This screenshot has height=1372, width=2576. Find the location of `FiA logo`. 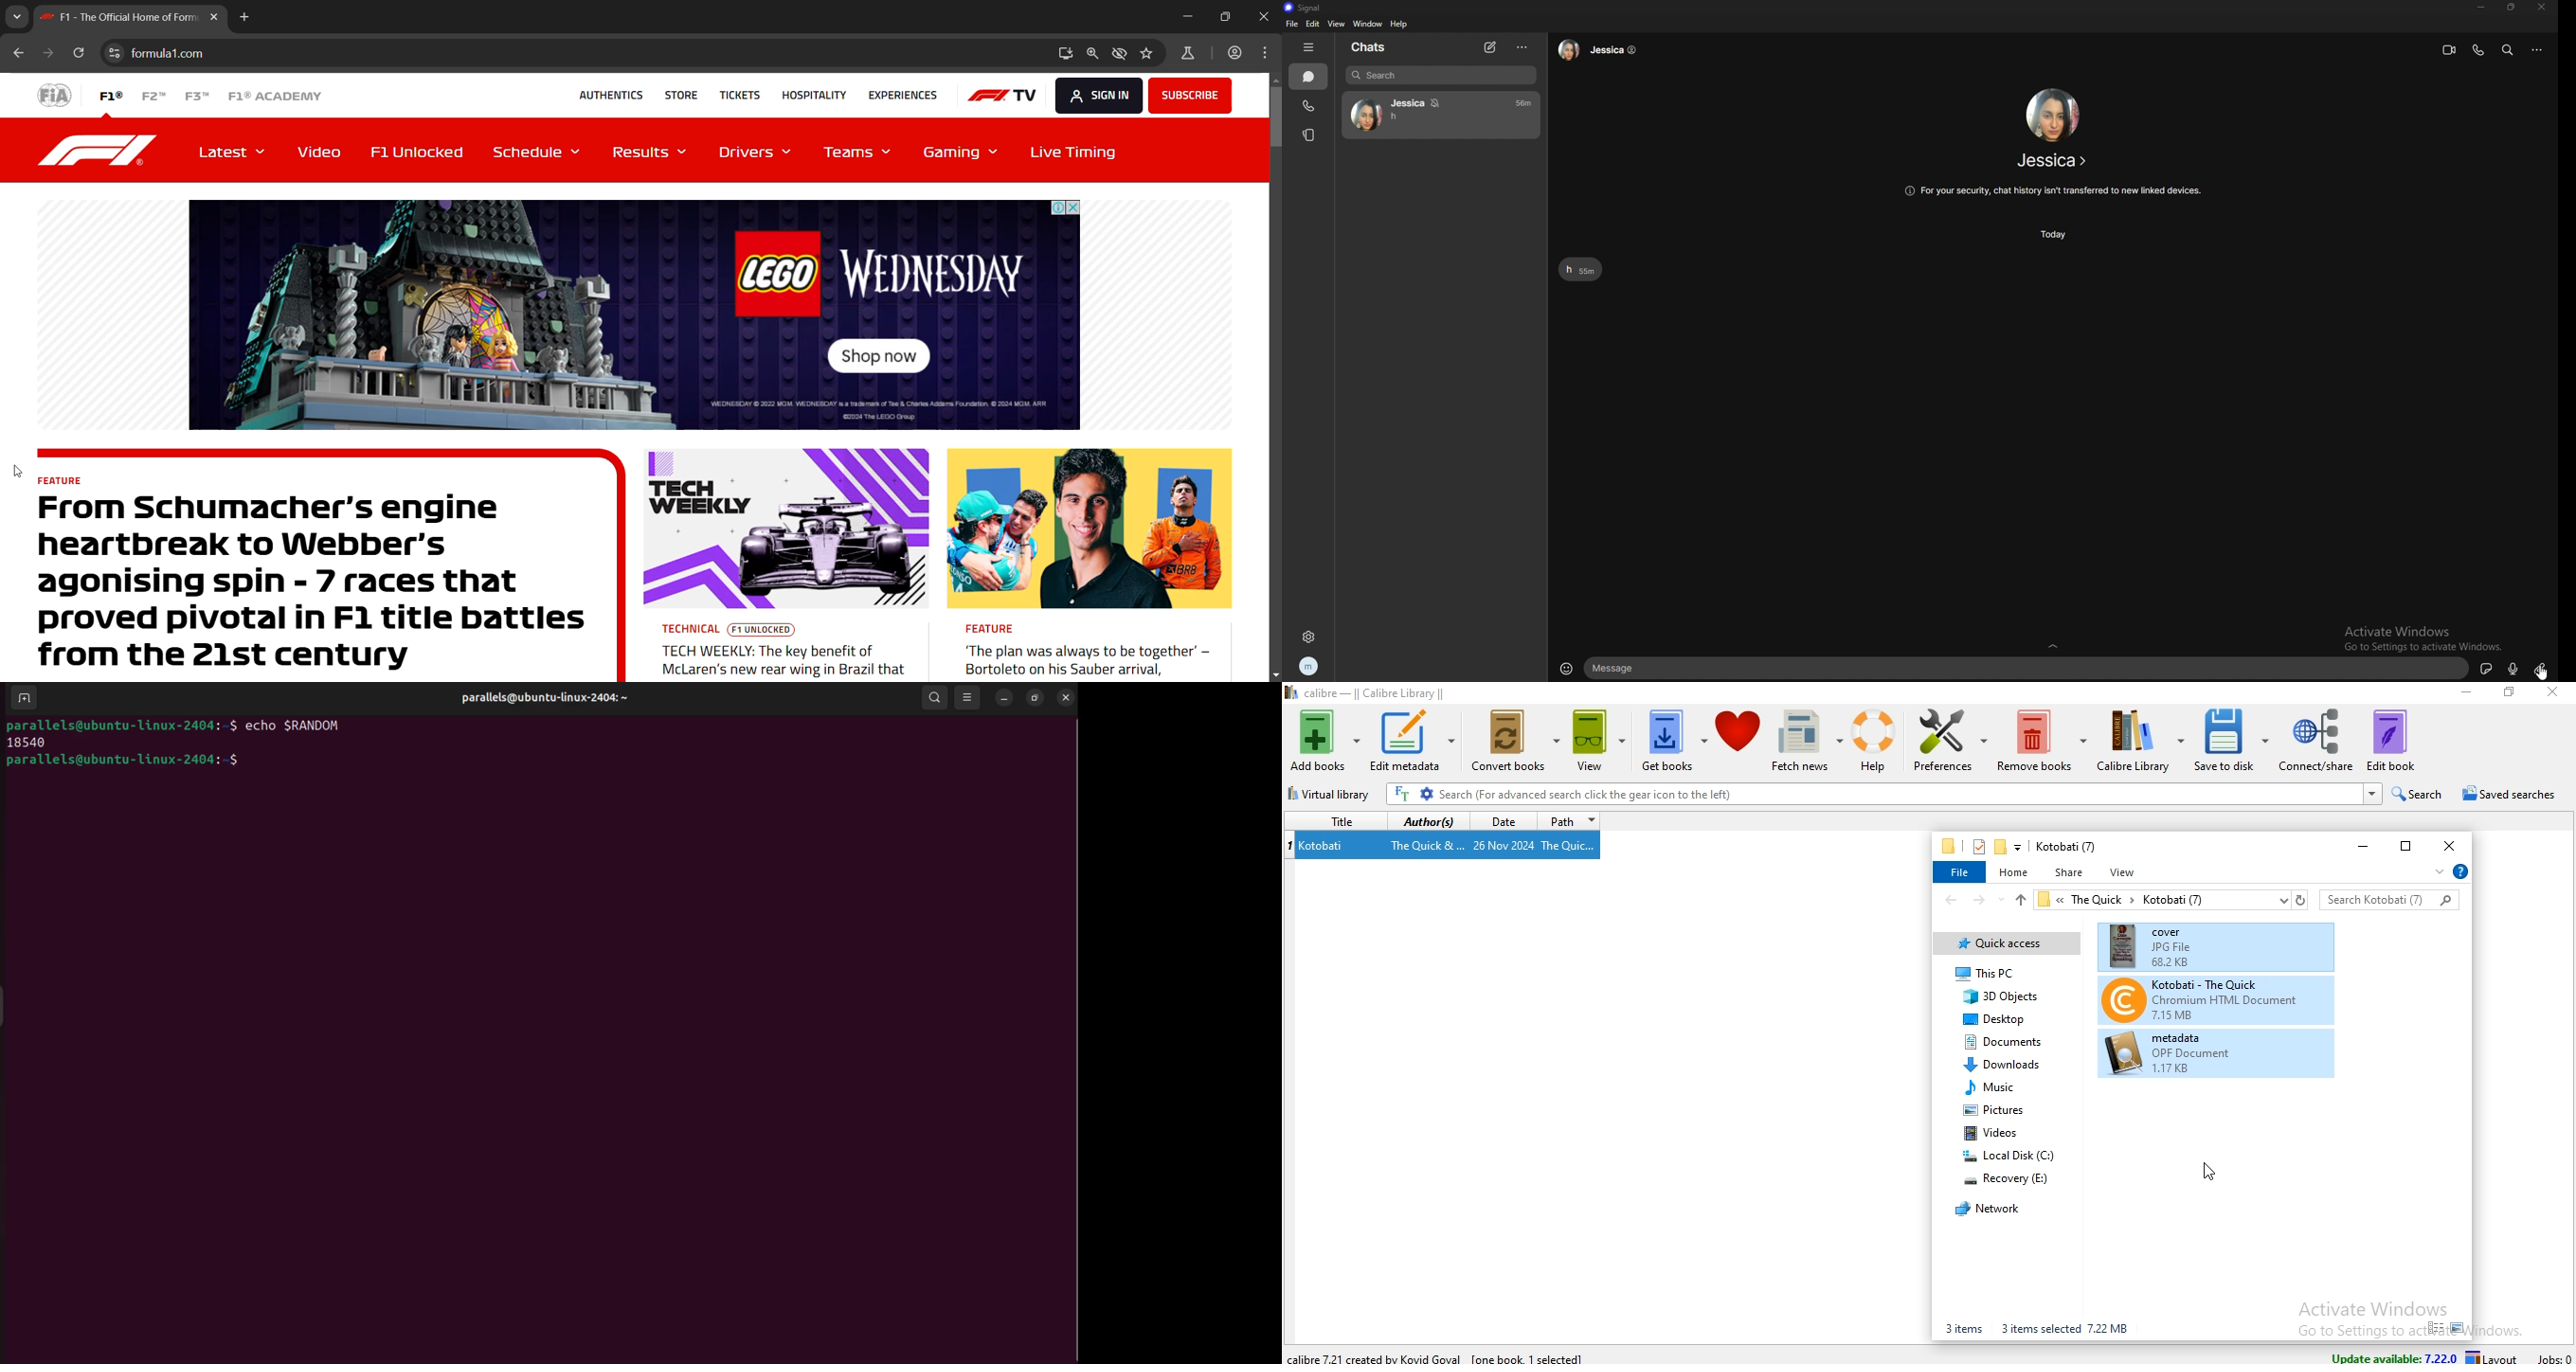

FiA logo is located at coordinates (55, 94).